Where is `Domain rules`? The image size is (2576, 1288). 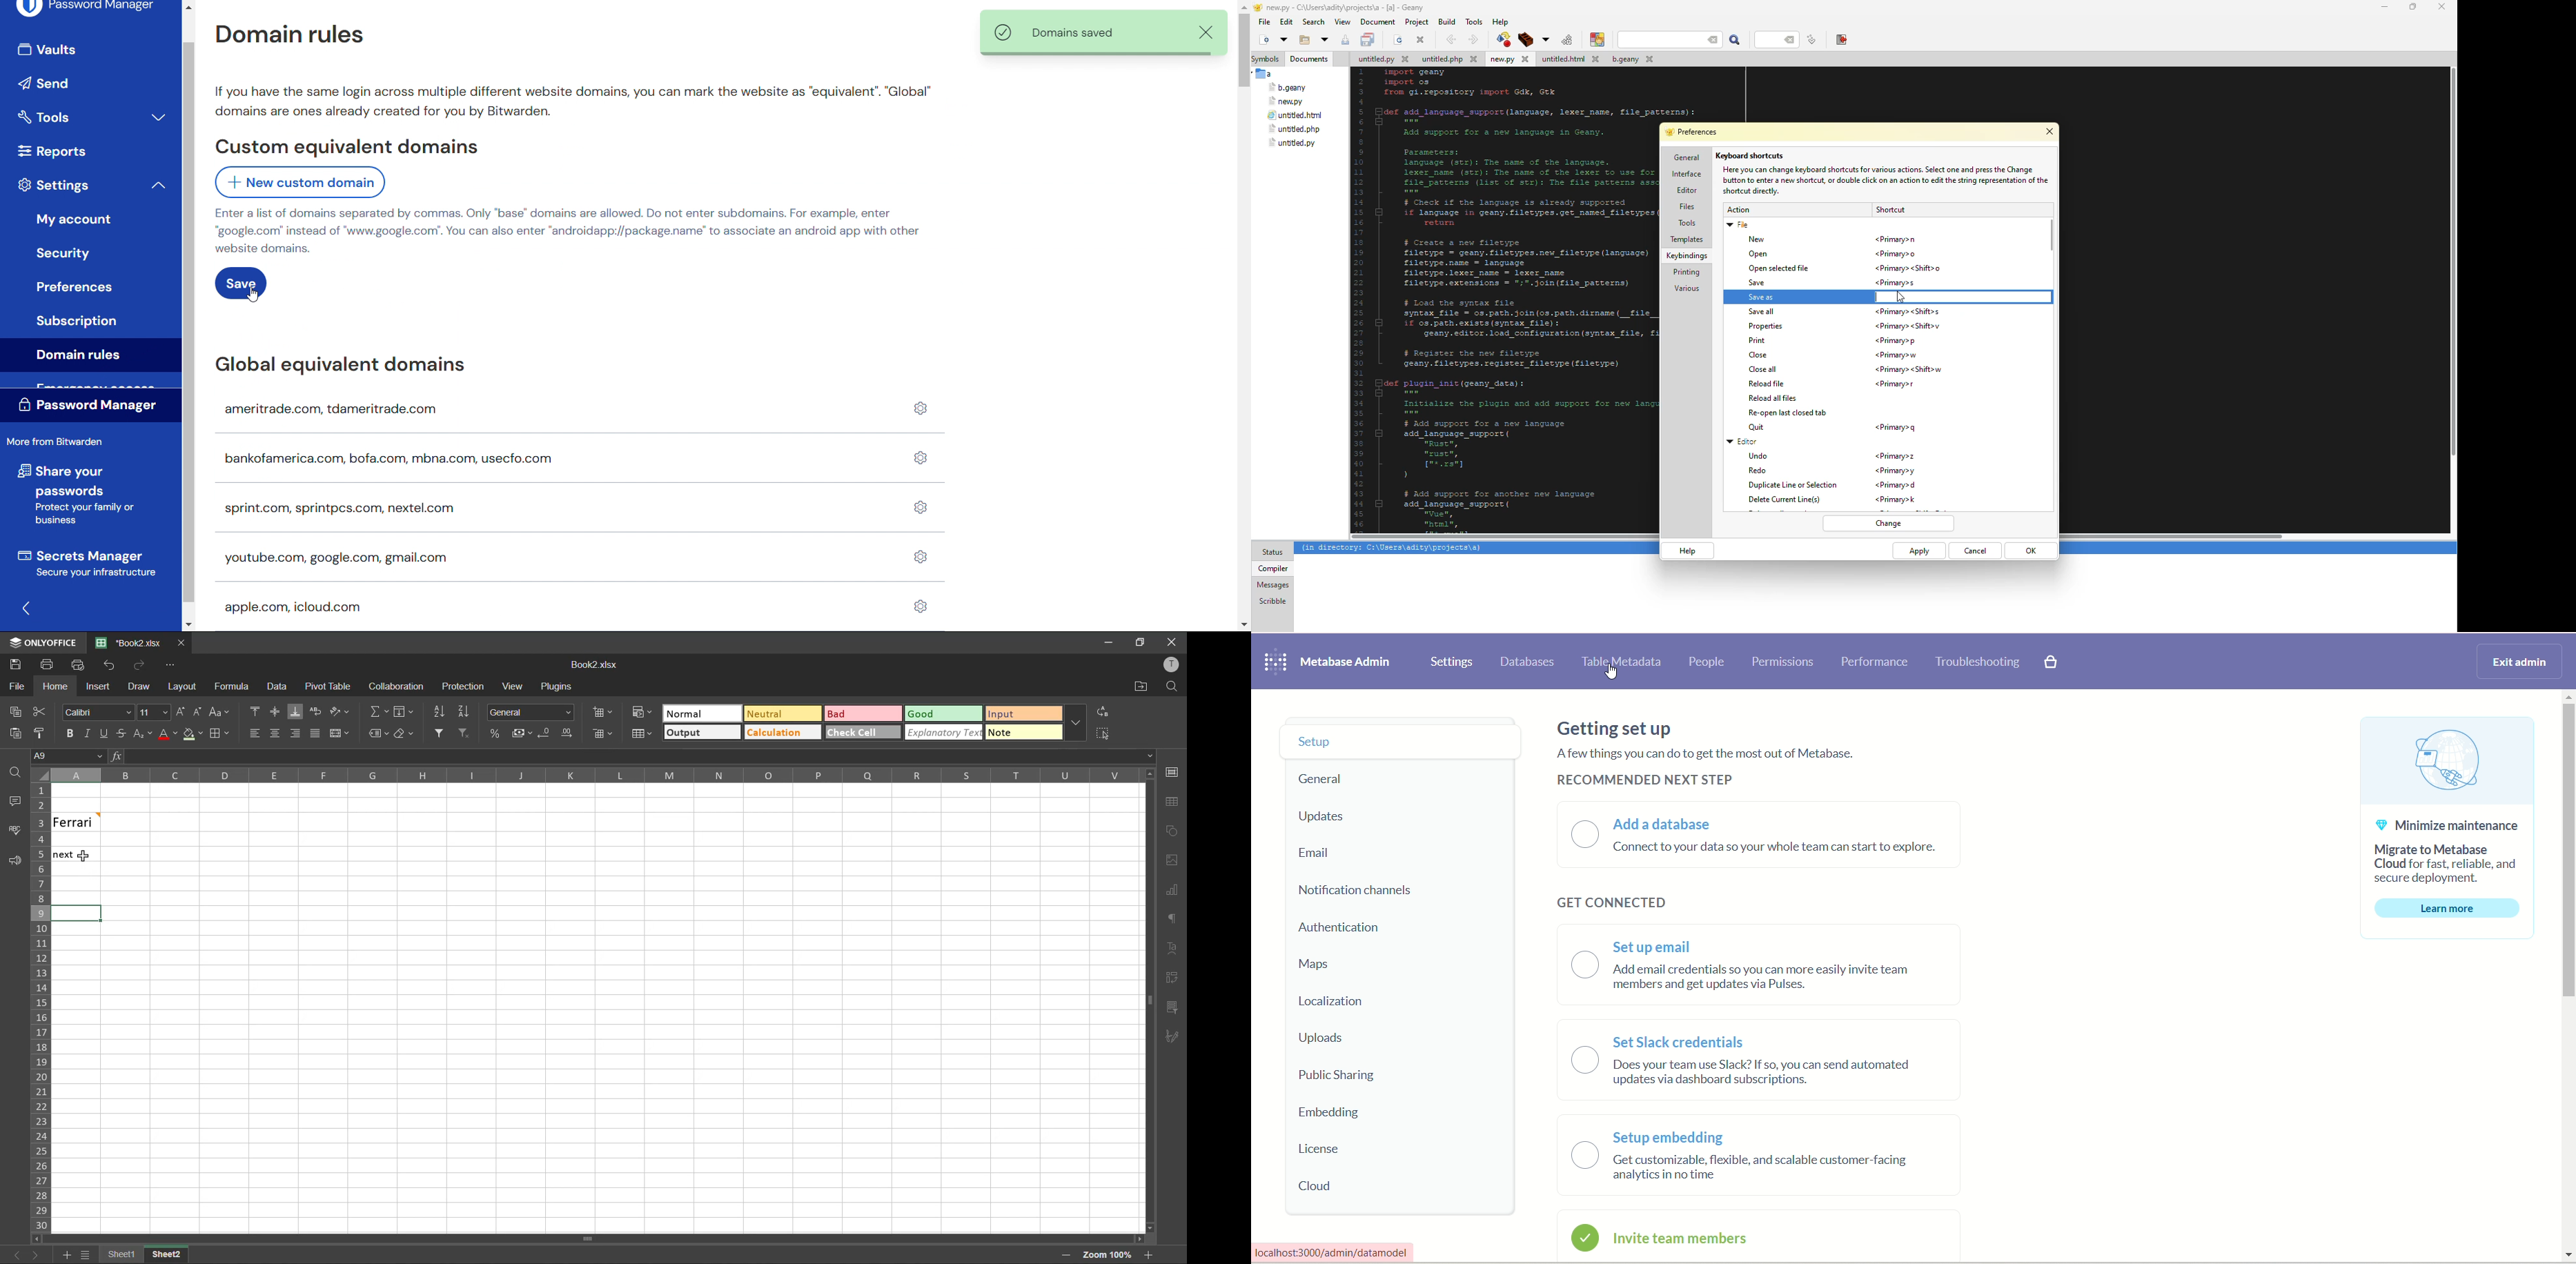 Domain rules is located at coordinates (288, 33).